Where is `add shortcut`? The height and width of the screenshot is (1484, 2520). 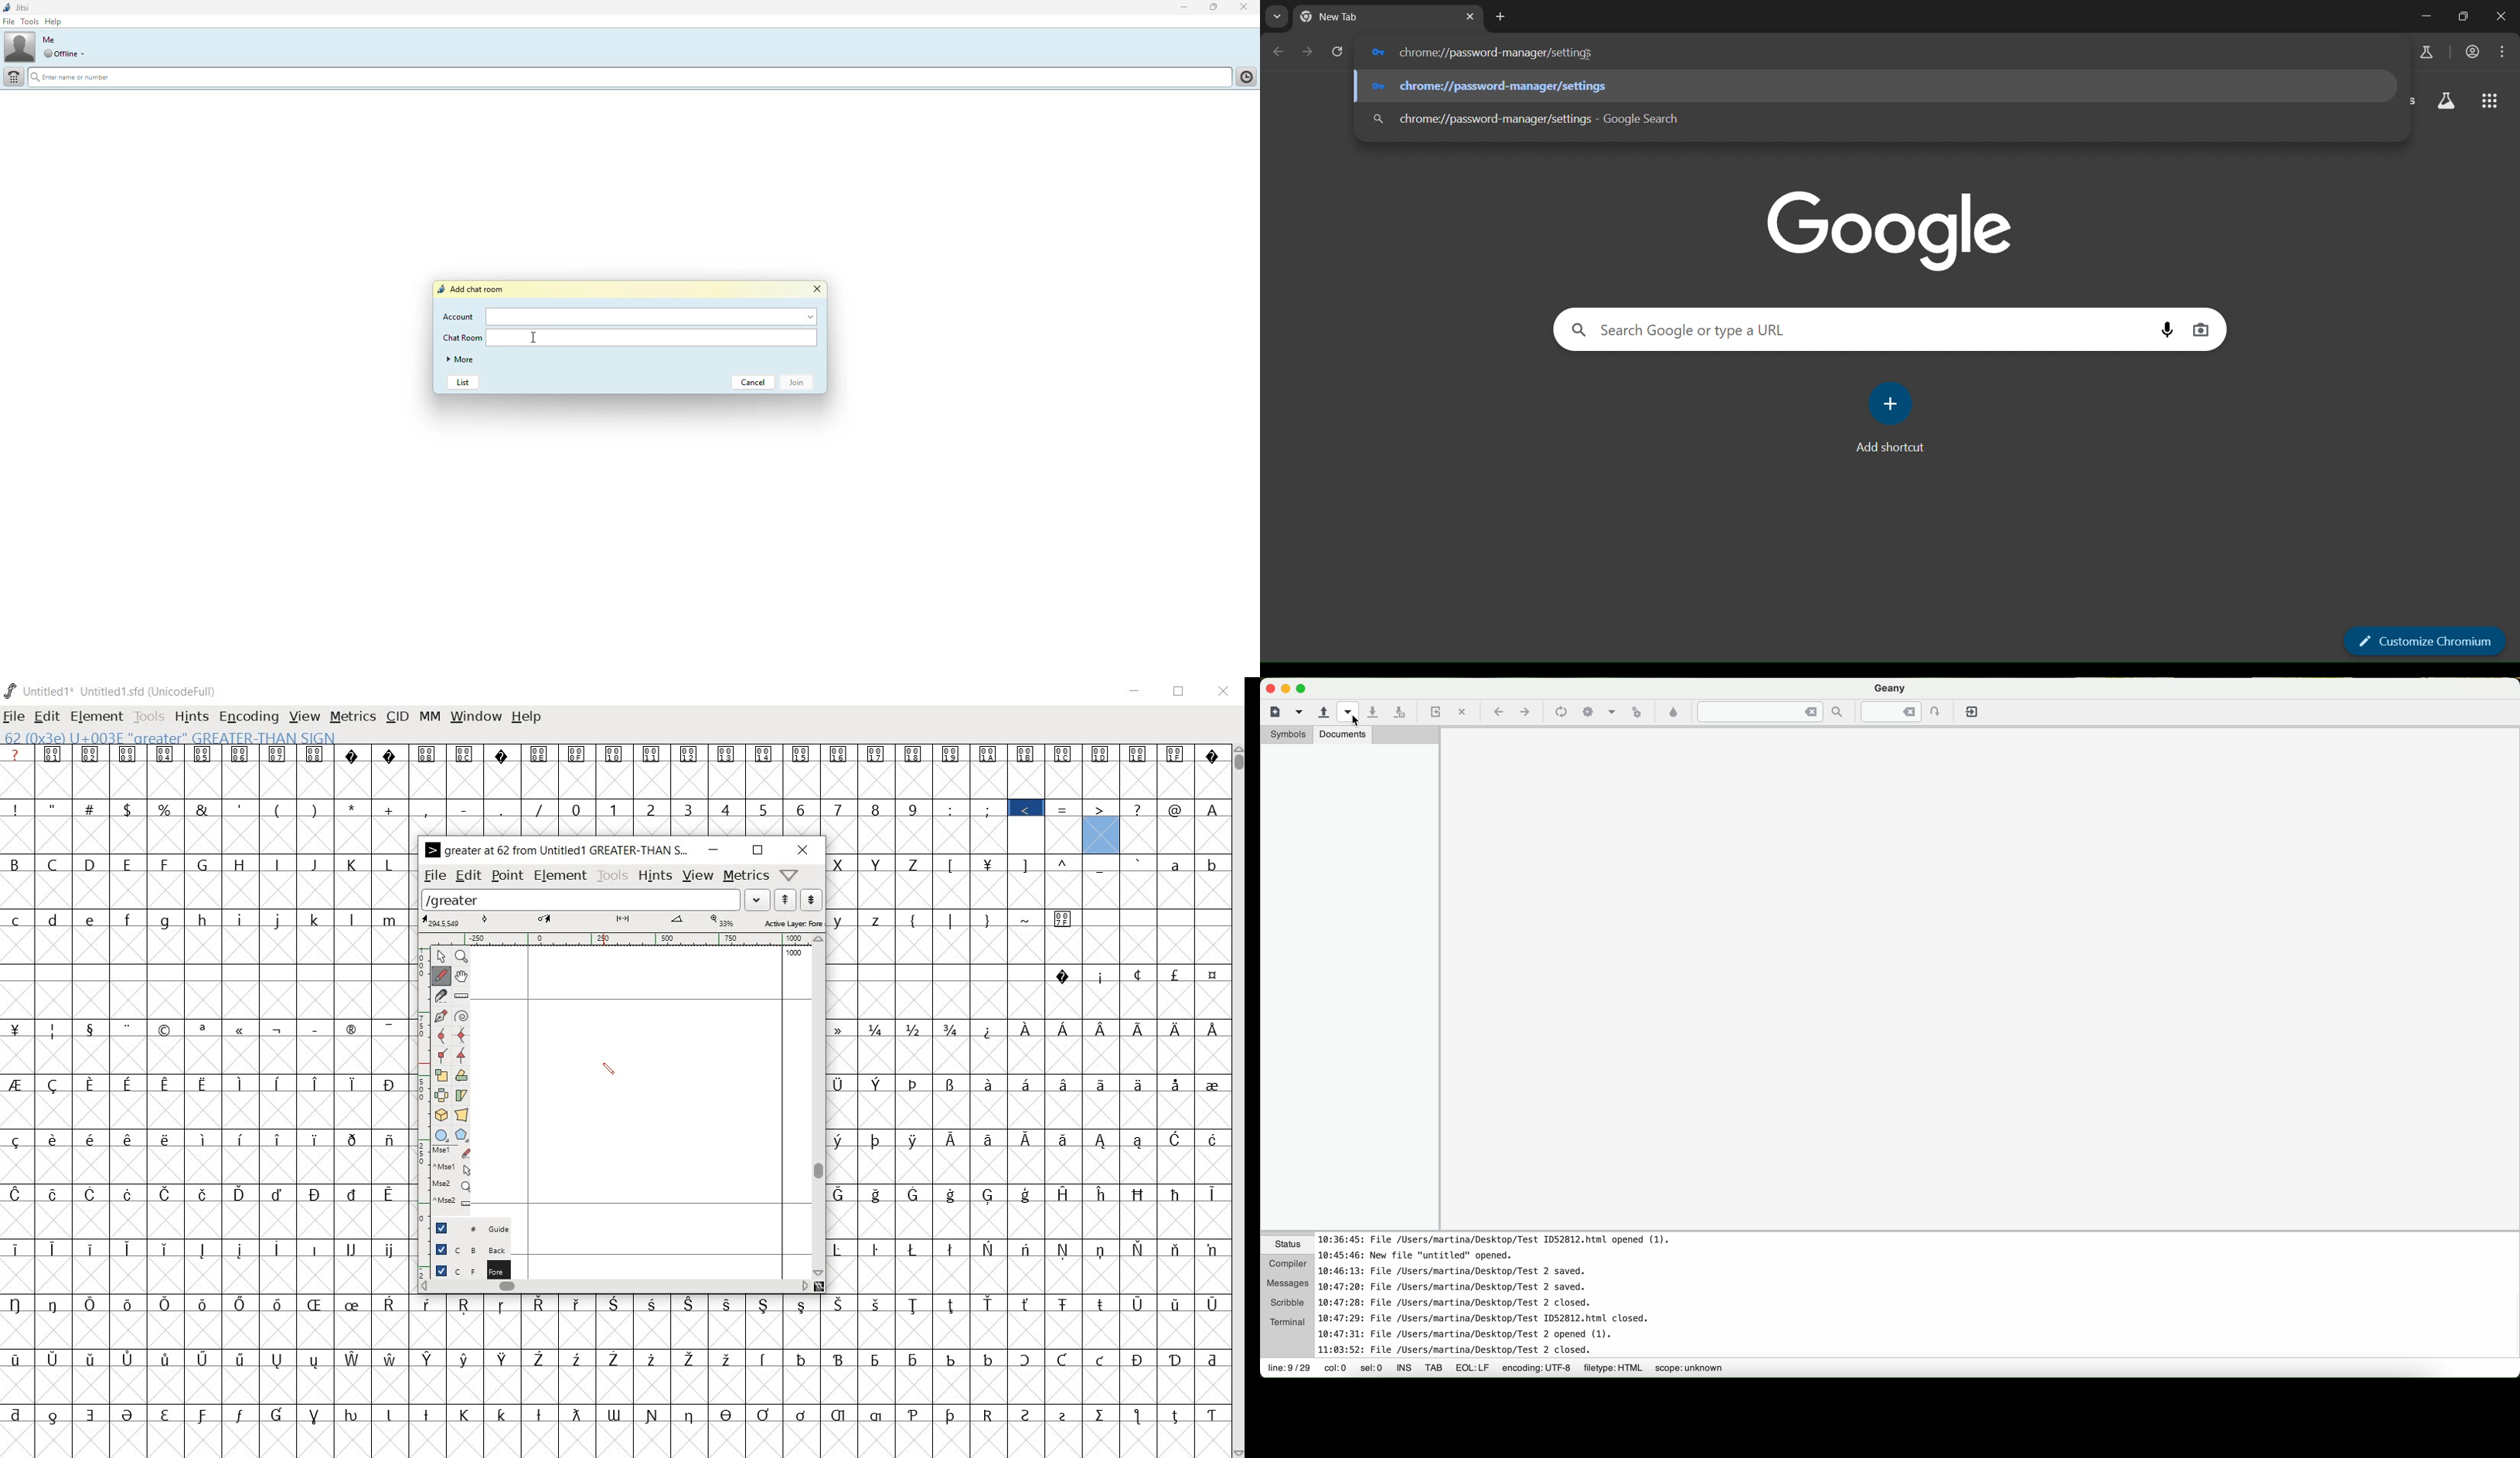
add shortcut is located at coordinates (1891, 417).